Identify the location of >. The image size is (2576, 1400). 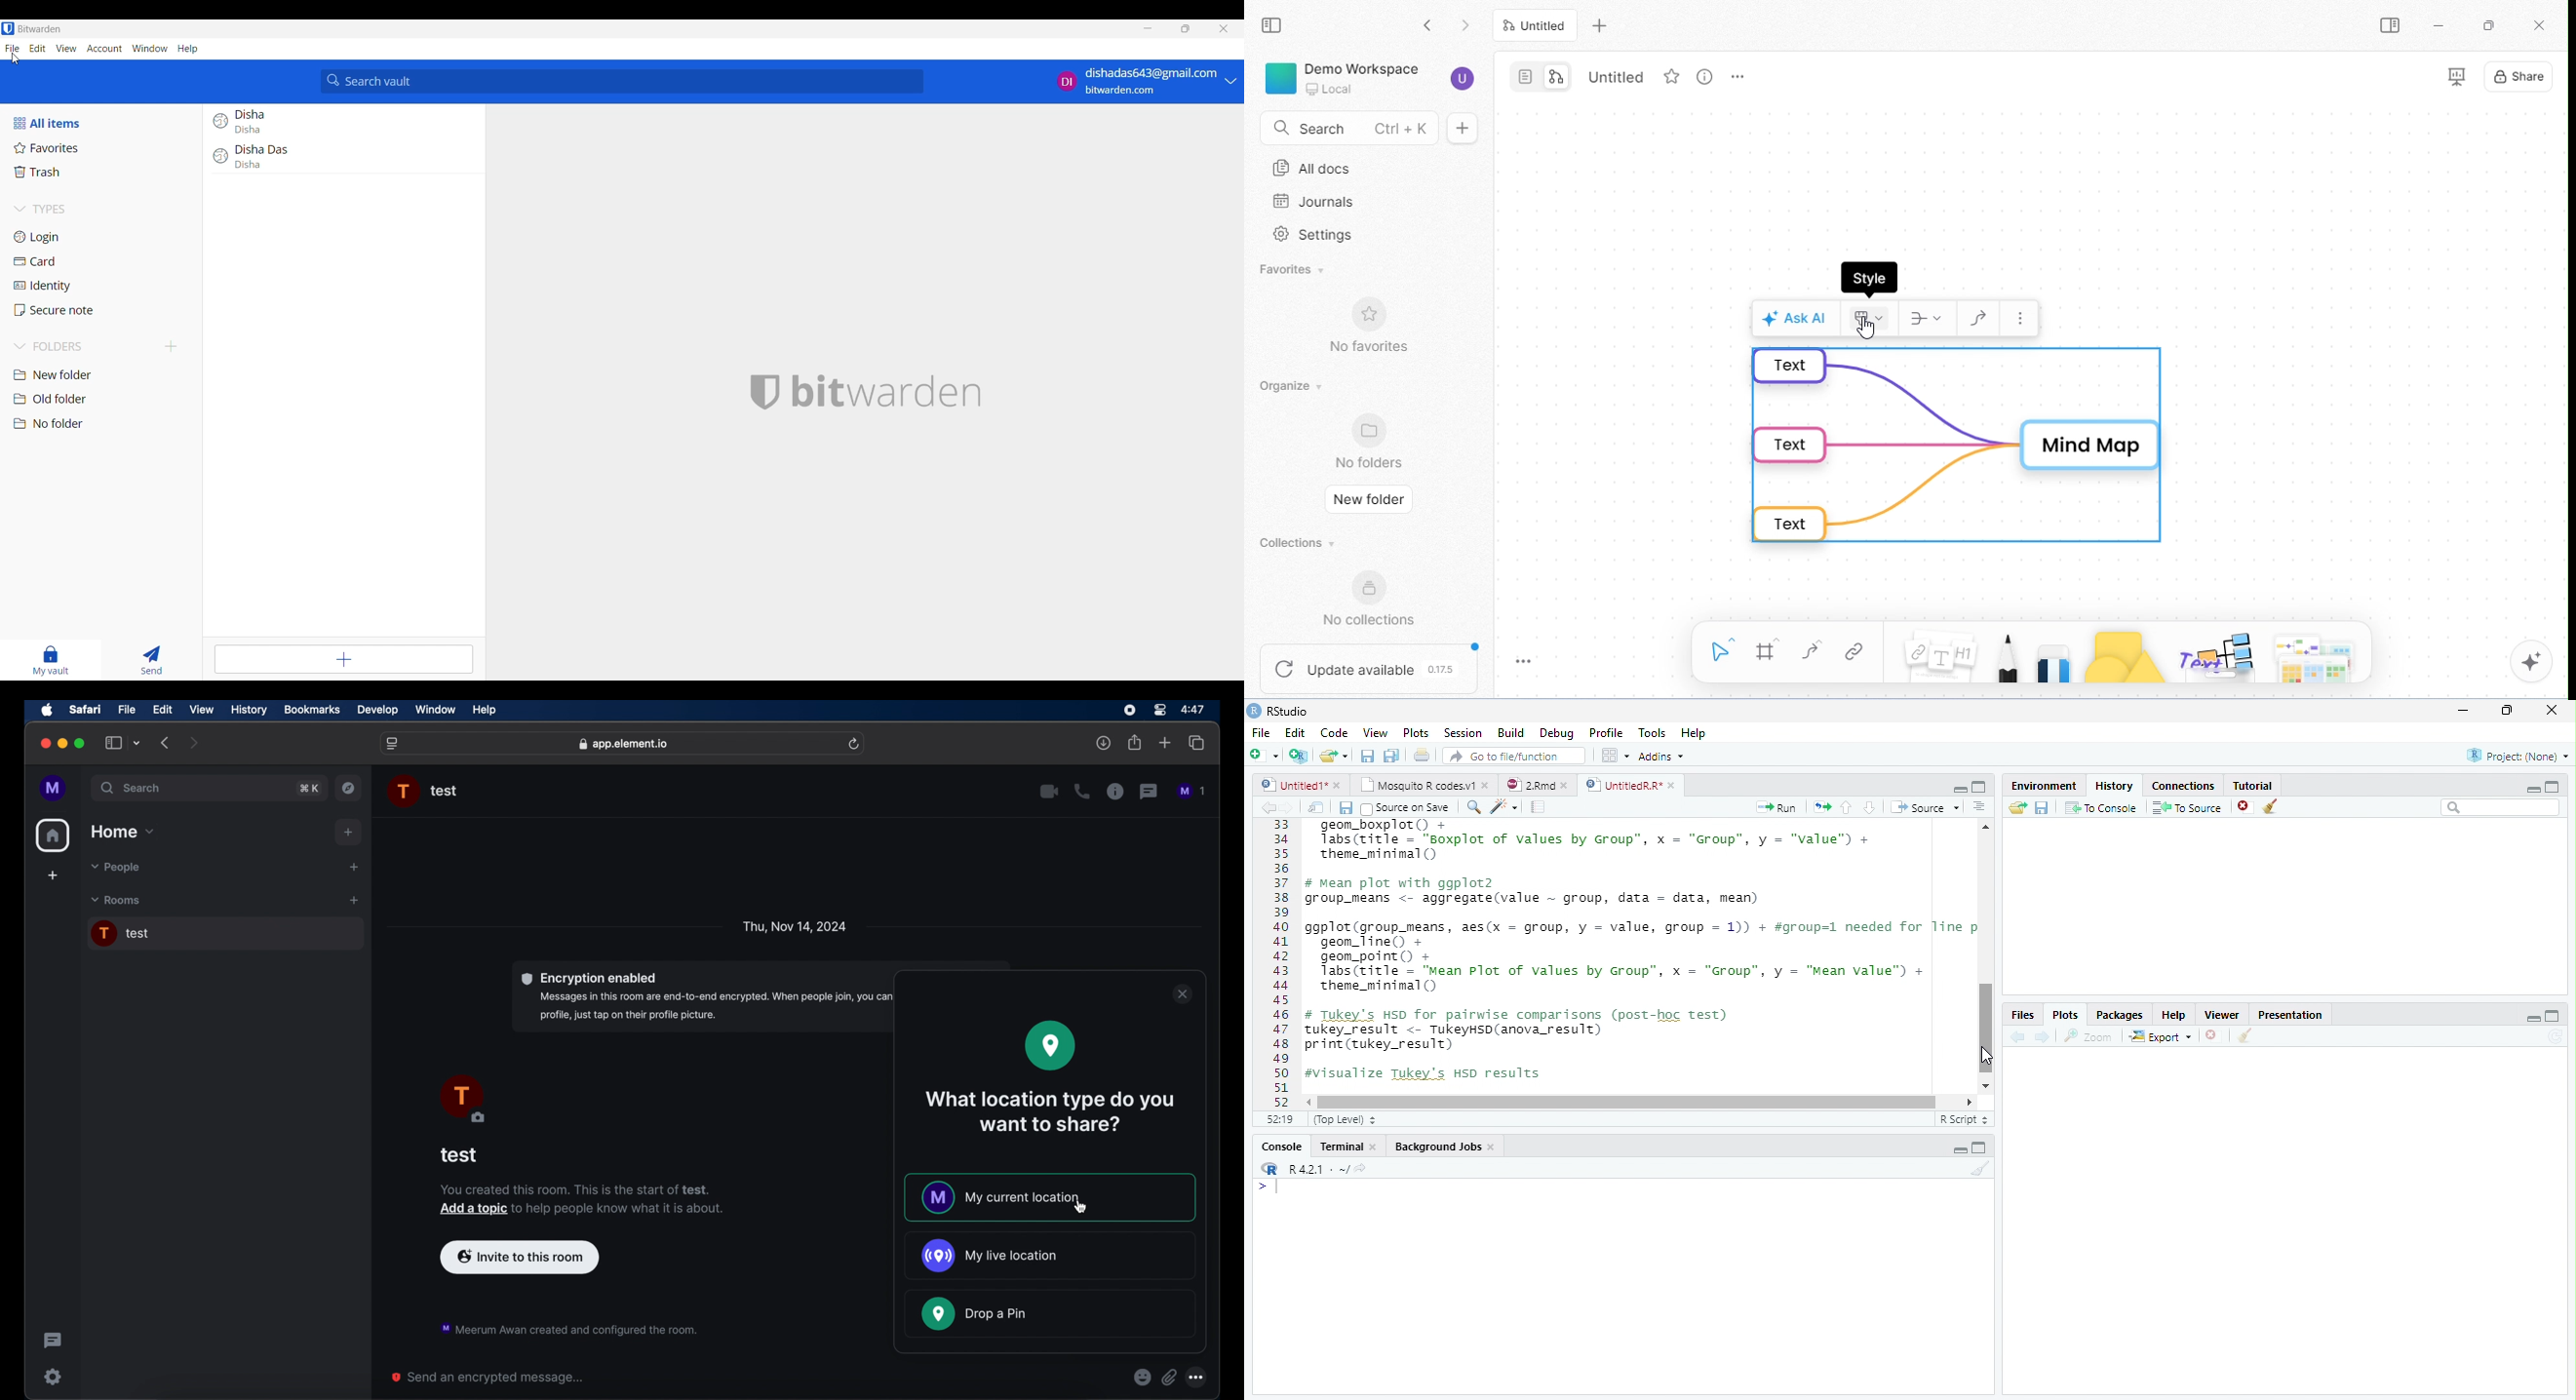
(1258, 1187).